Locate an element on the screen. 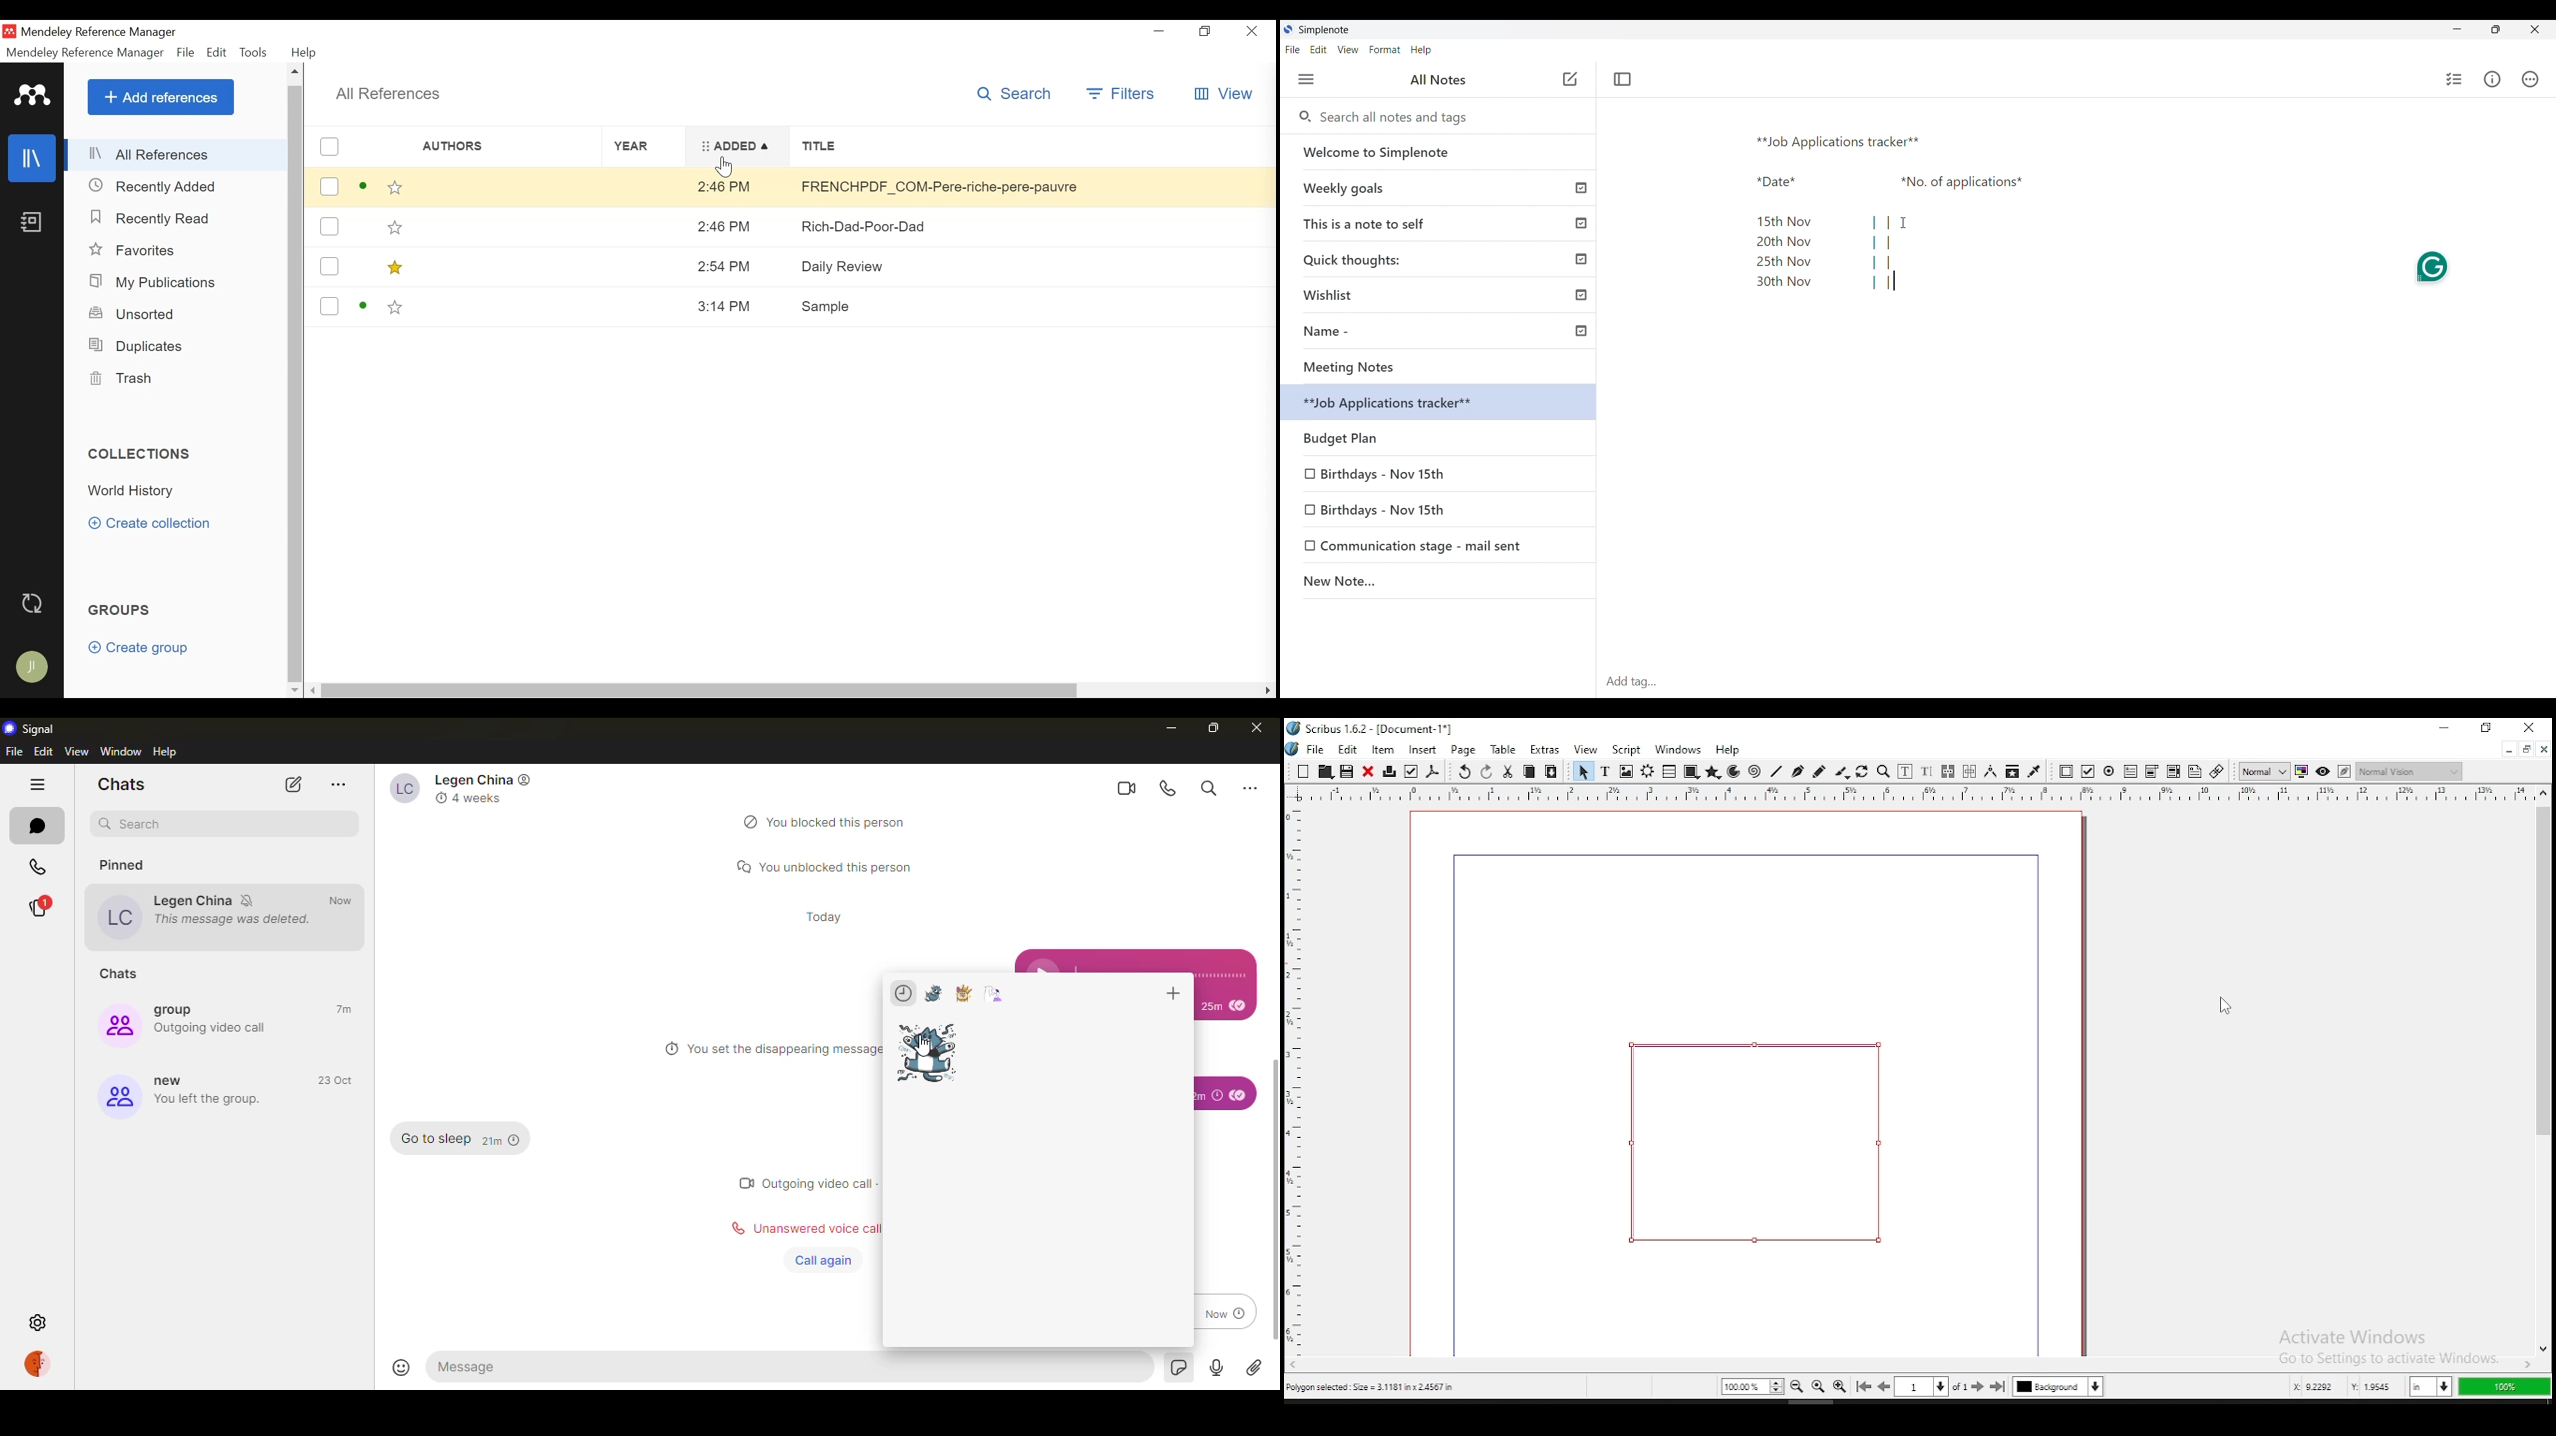  Added is located at coordinates (739, 146).